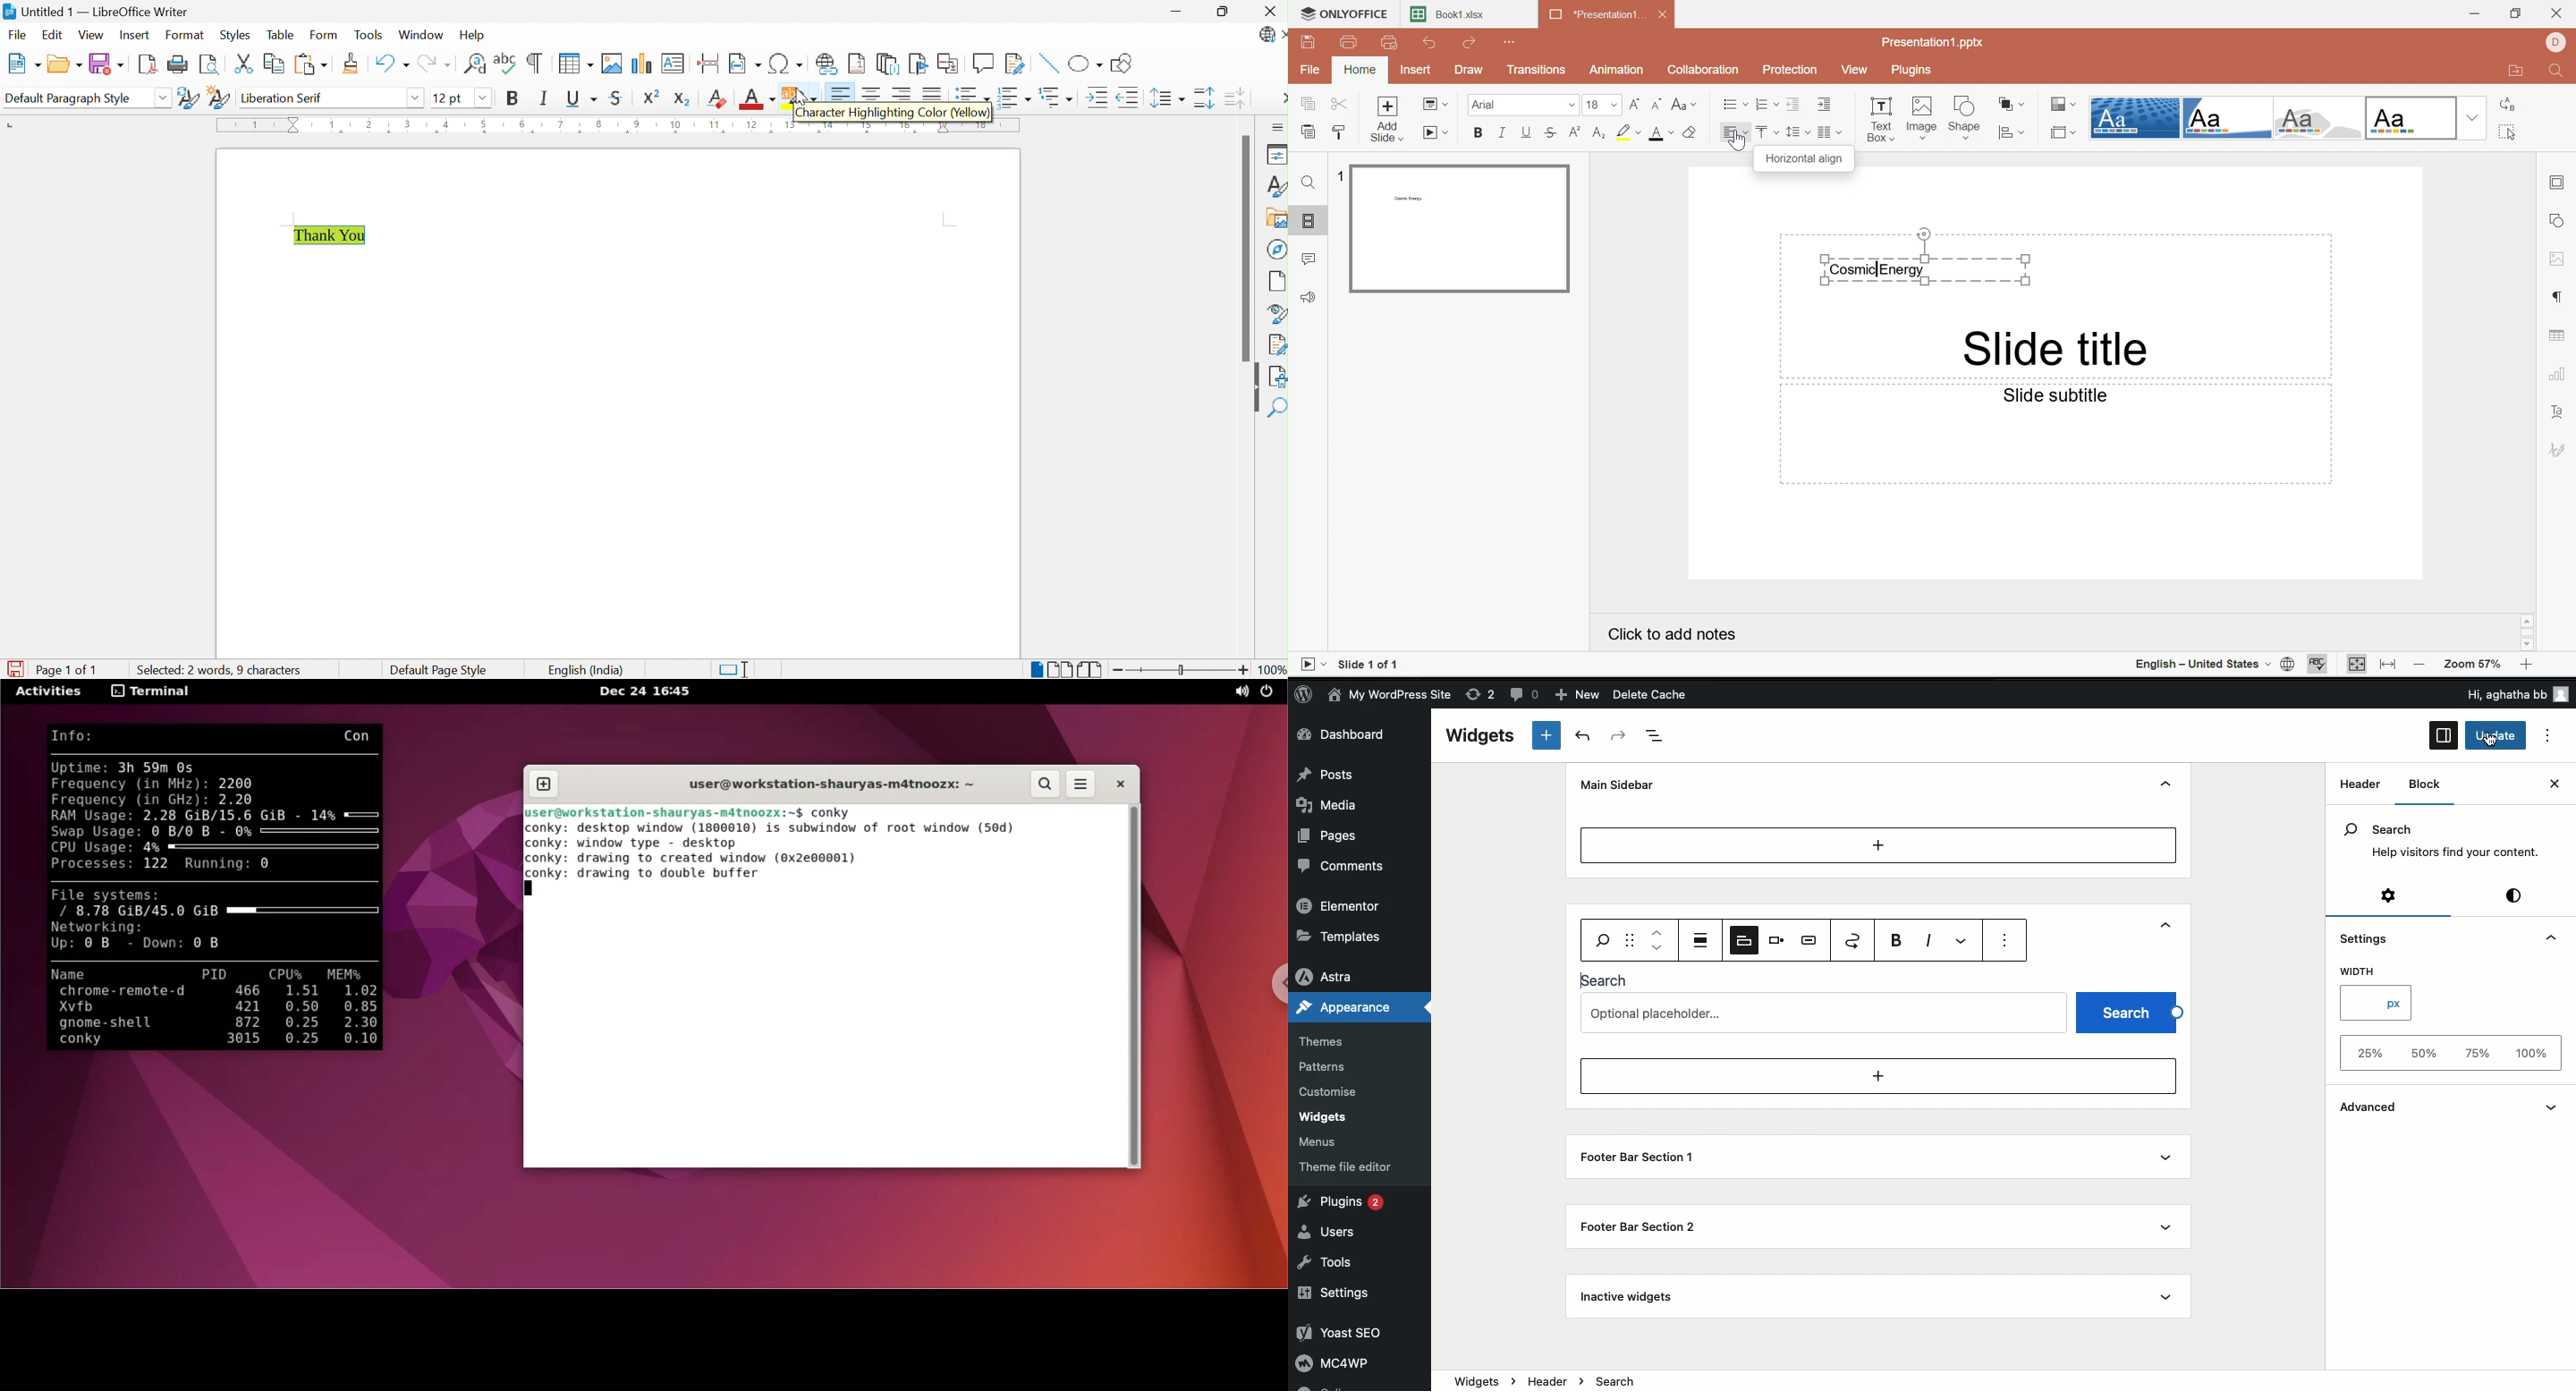 The height and width of the screenshot is (1400, 2576). Describe the element at coordinates (2061, 133) in the screenshot. I see `Select slide size` at that location.